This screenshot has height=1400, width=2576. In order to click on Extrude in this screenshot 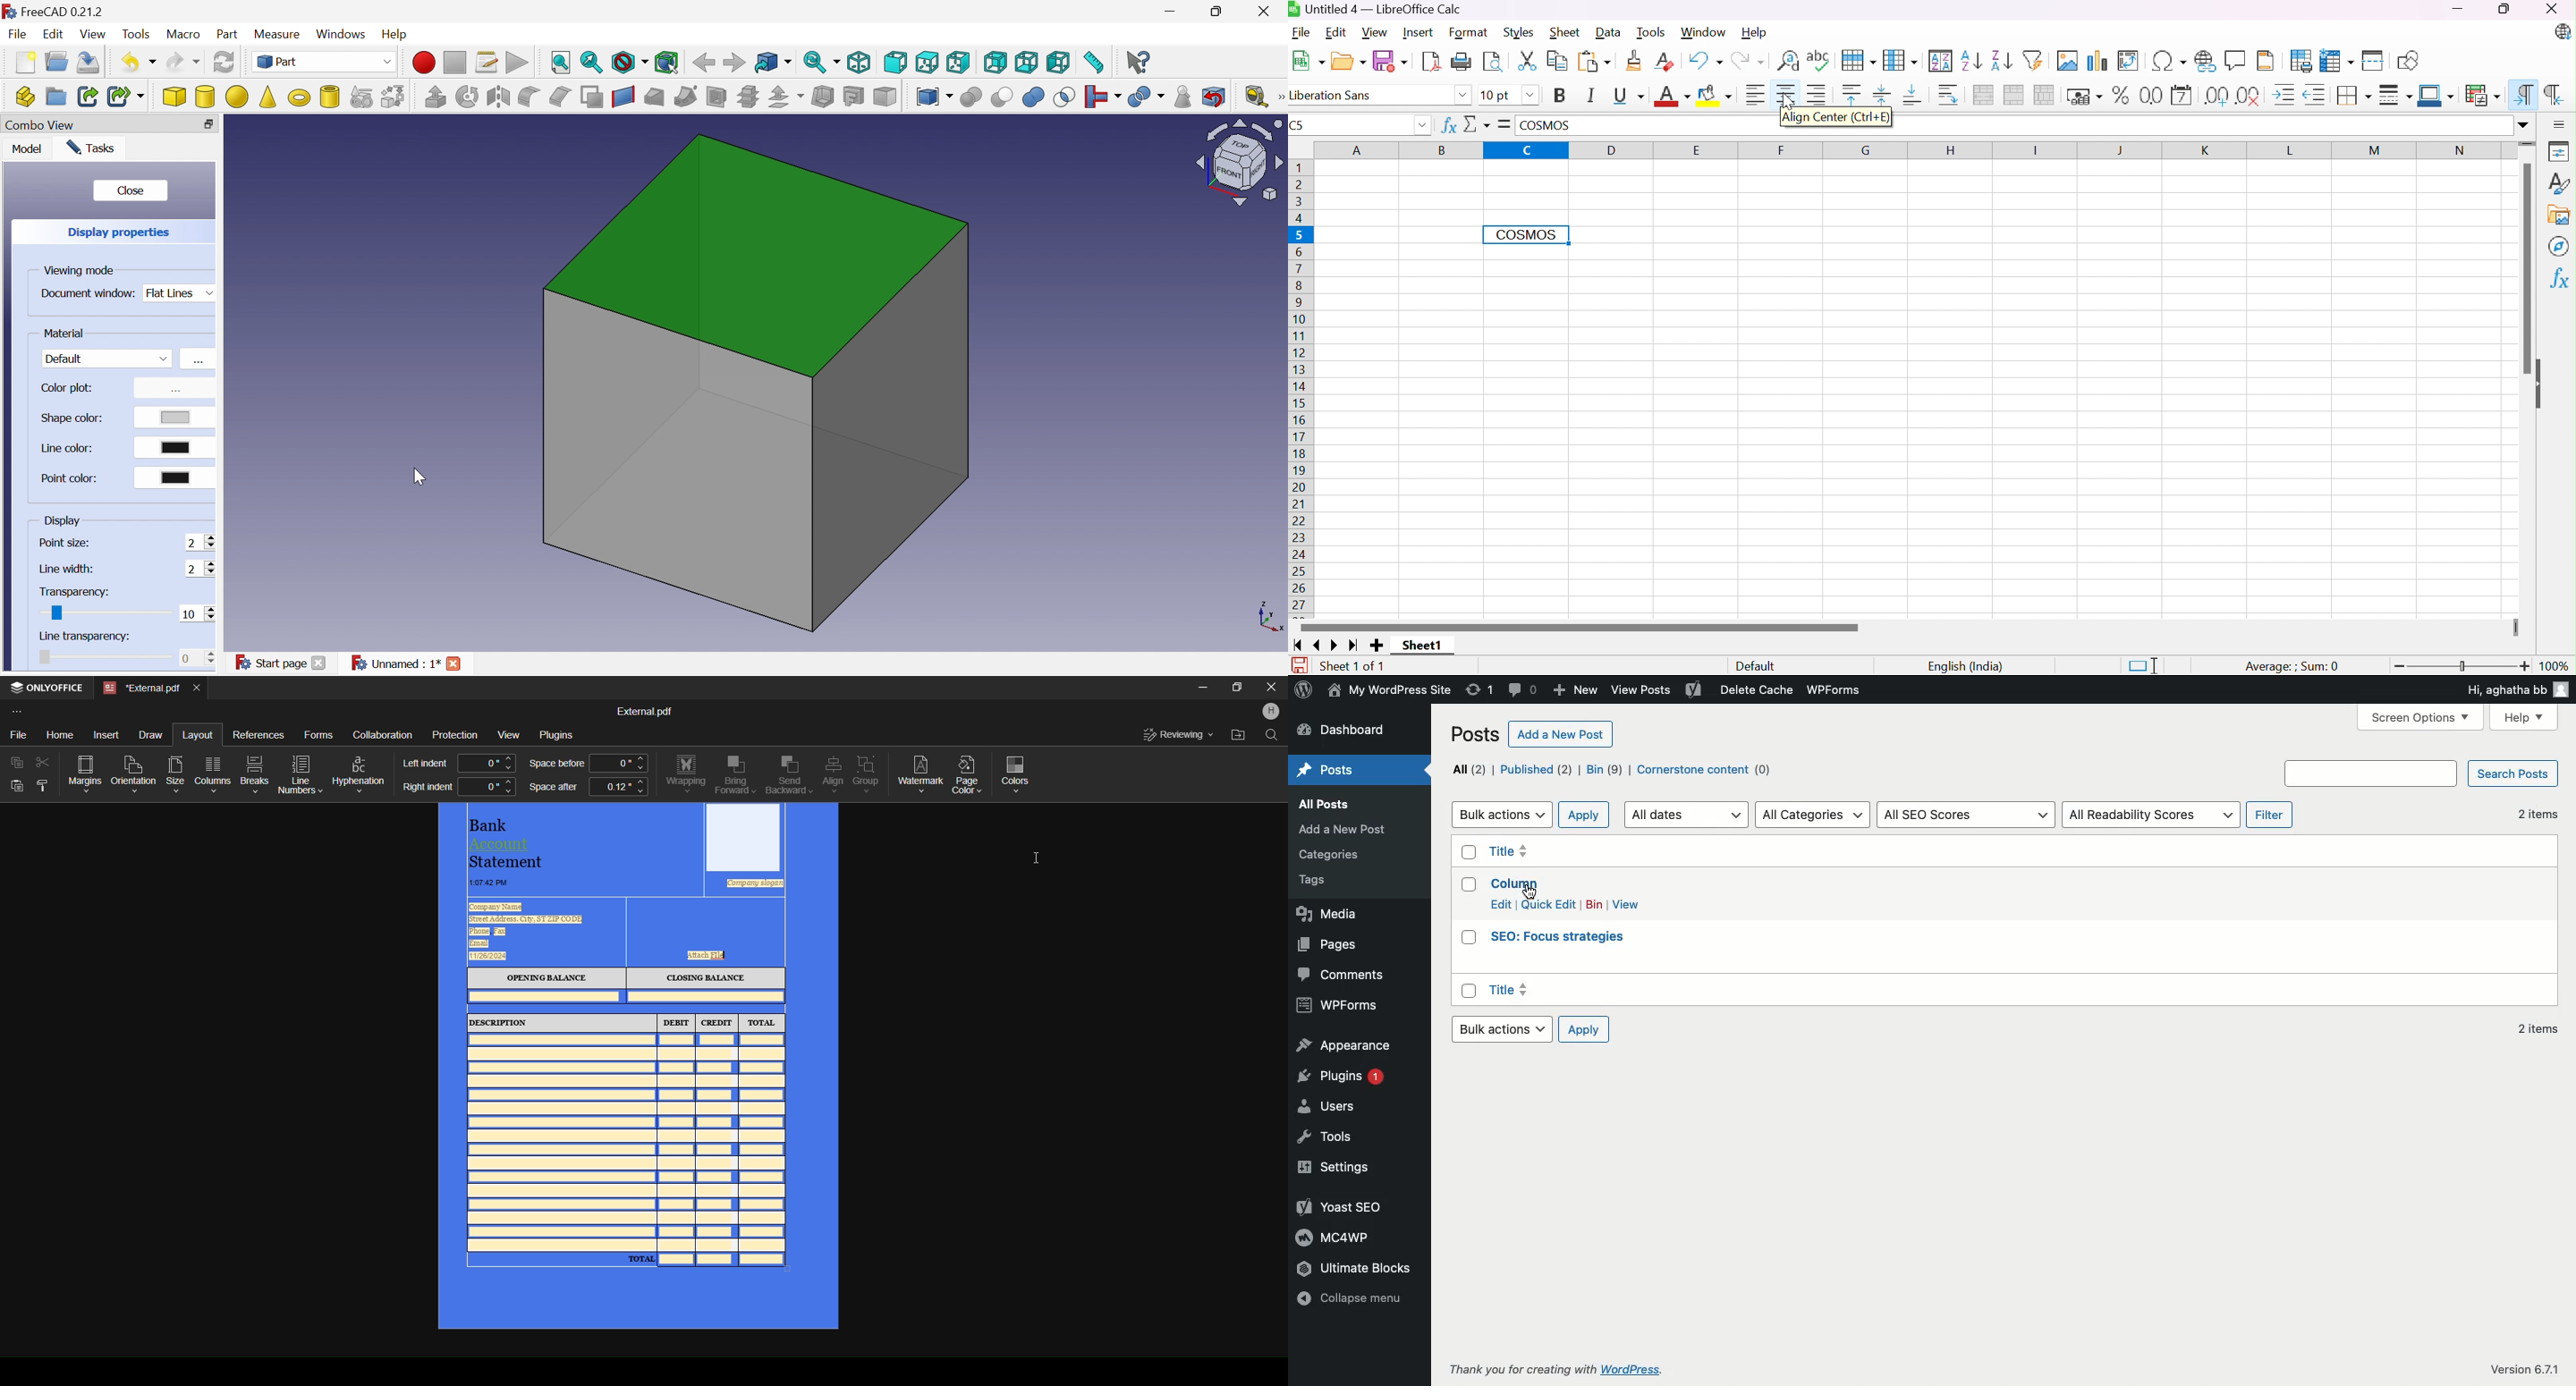, I will do `click(435, 97)`.